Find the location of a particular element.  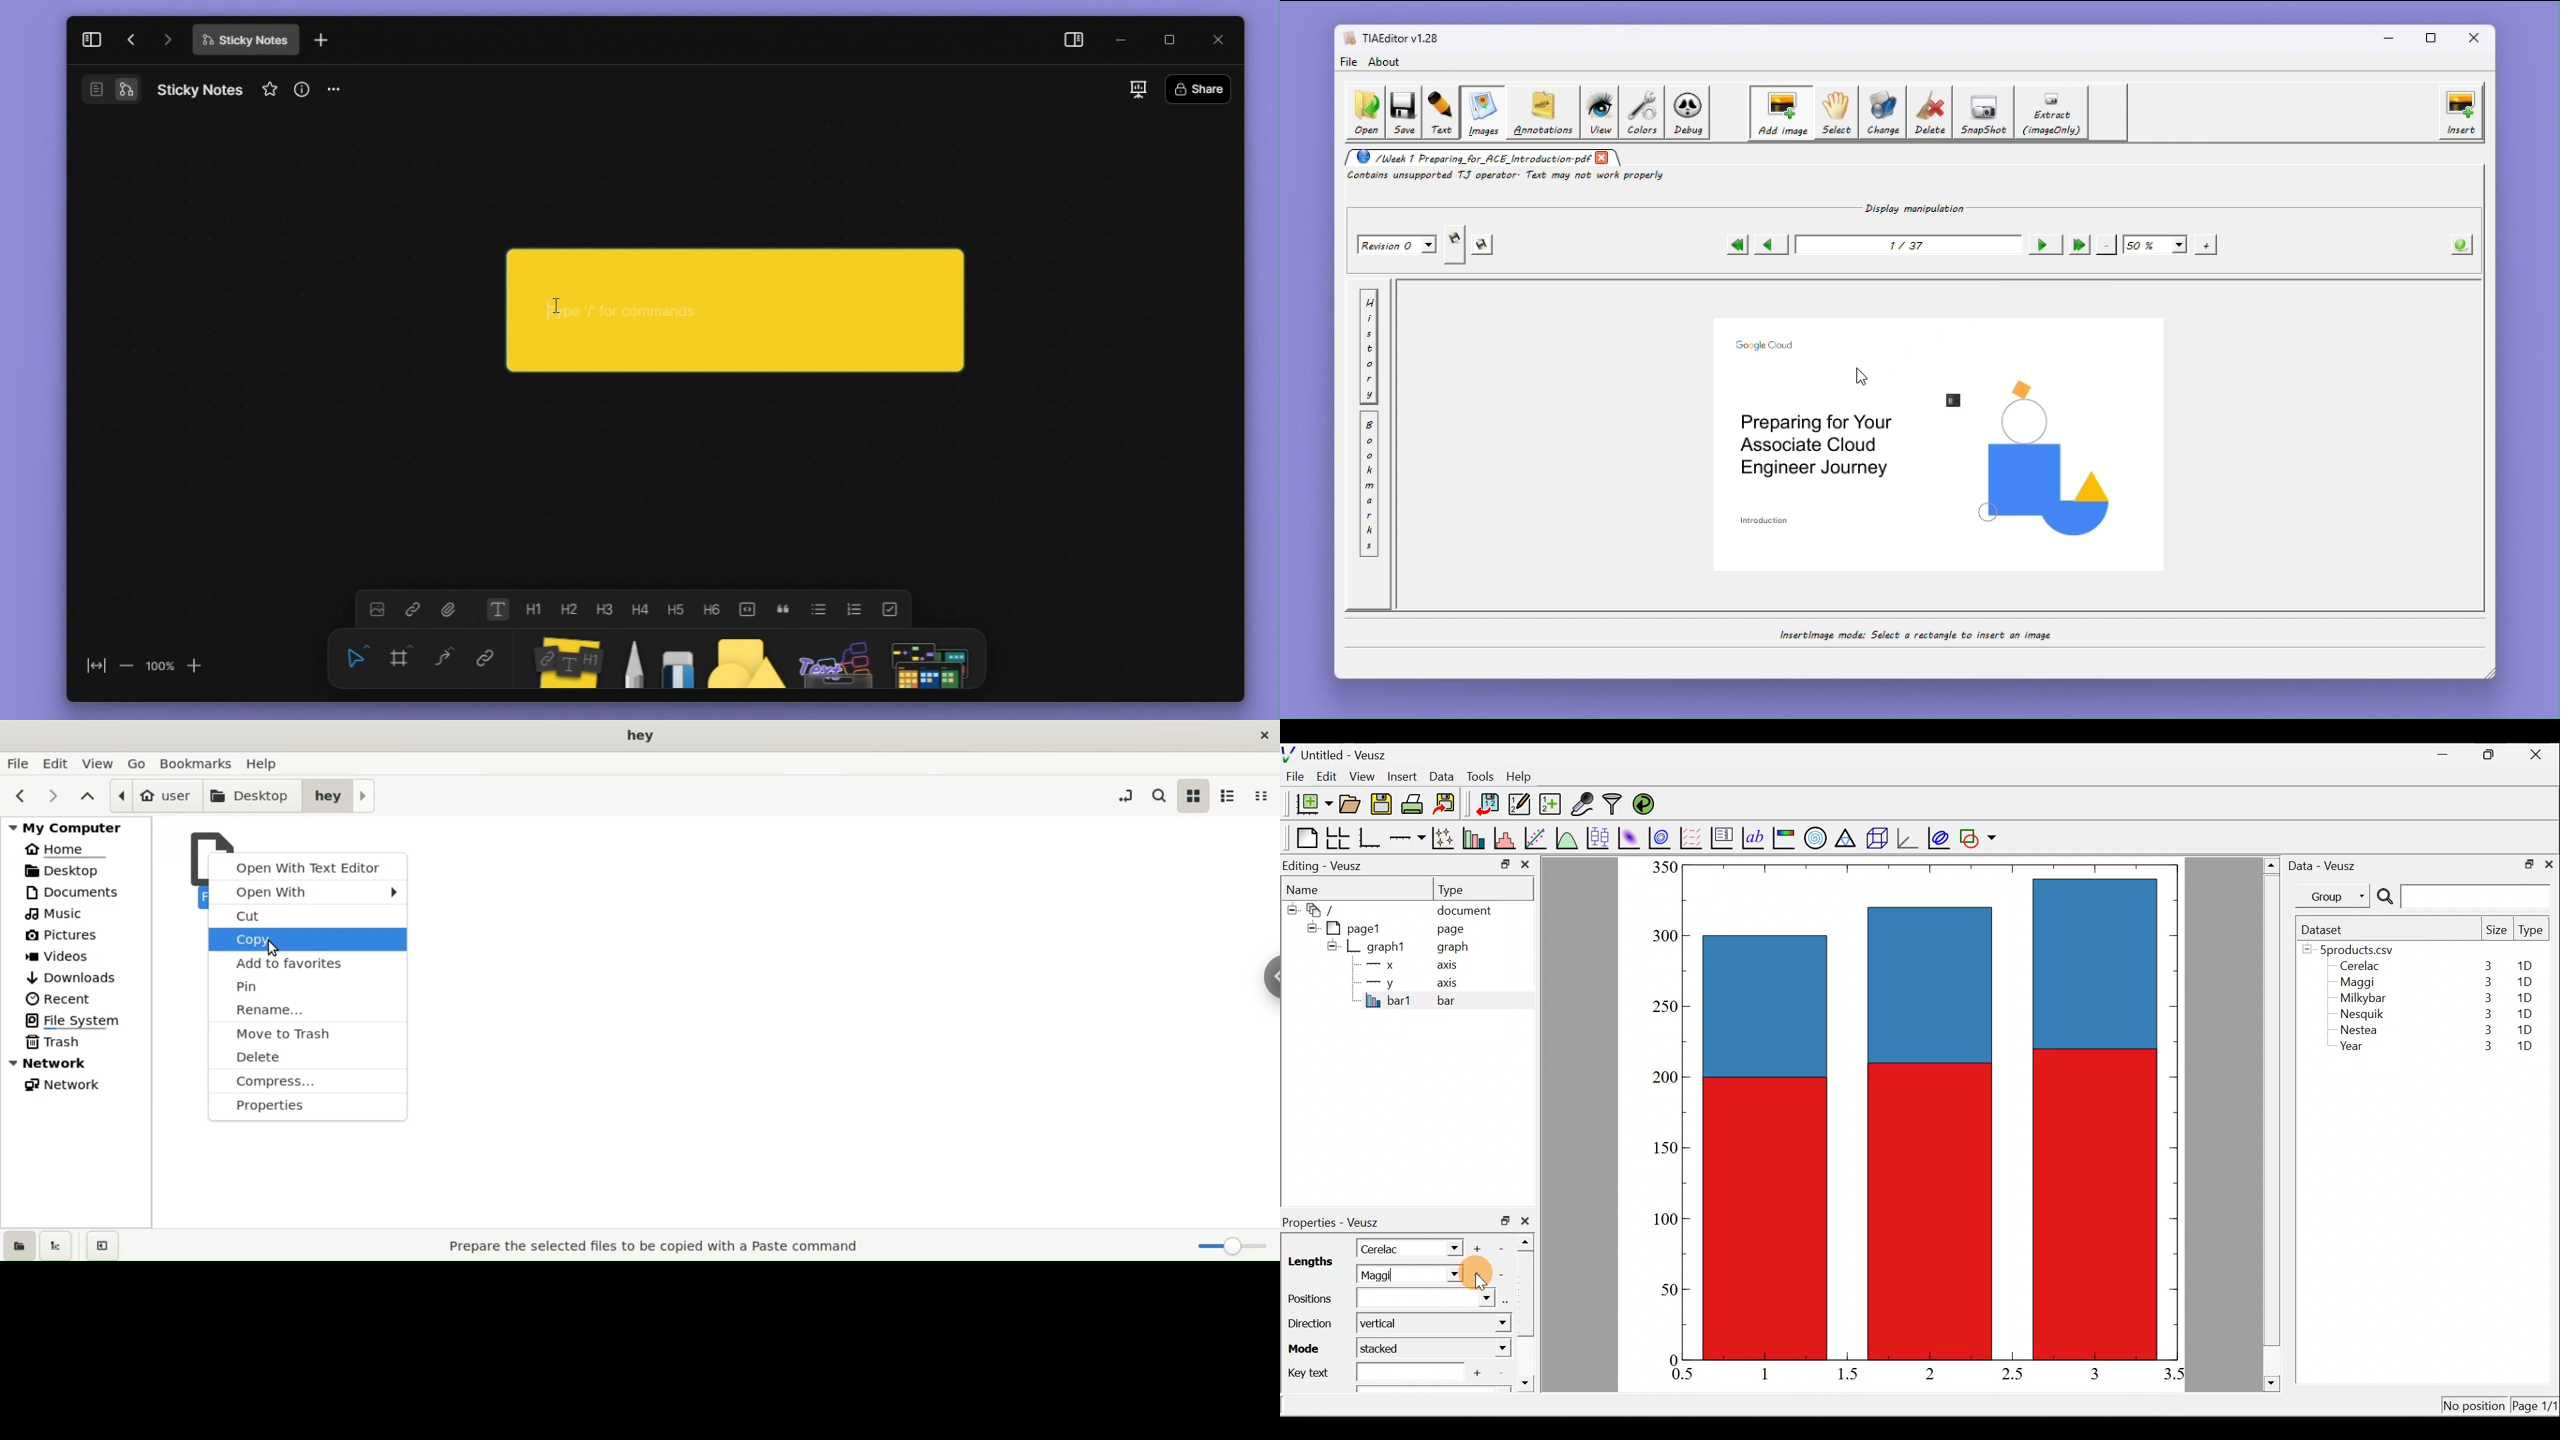

Save the document is located at coordinates (1383, 807).